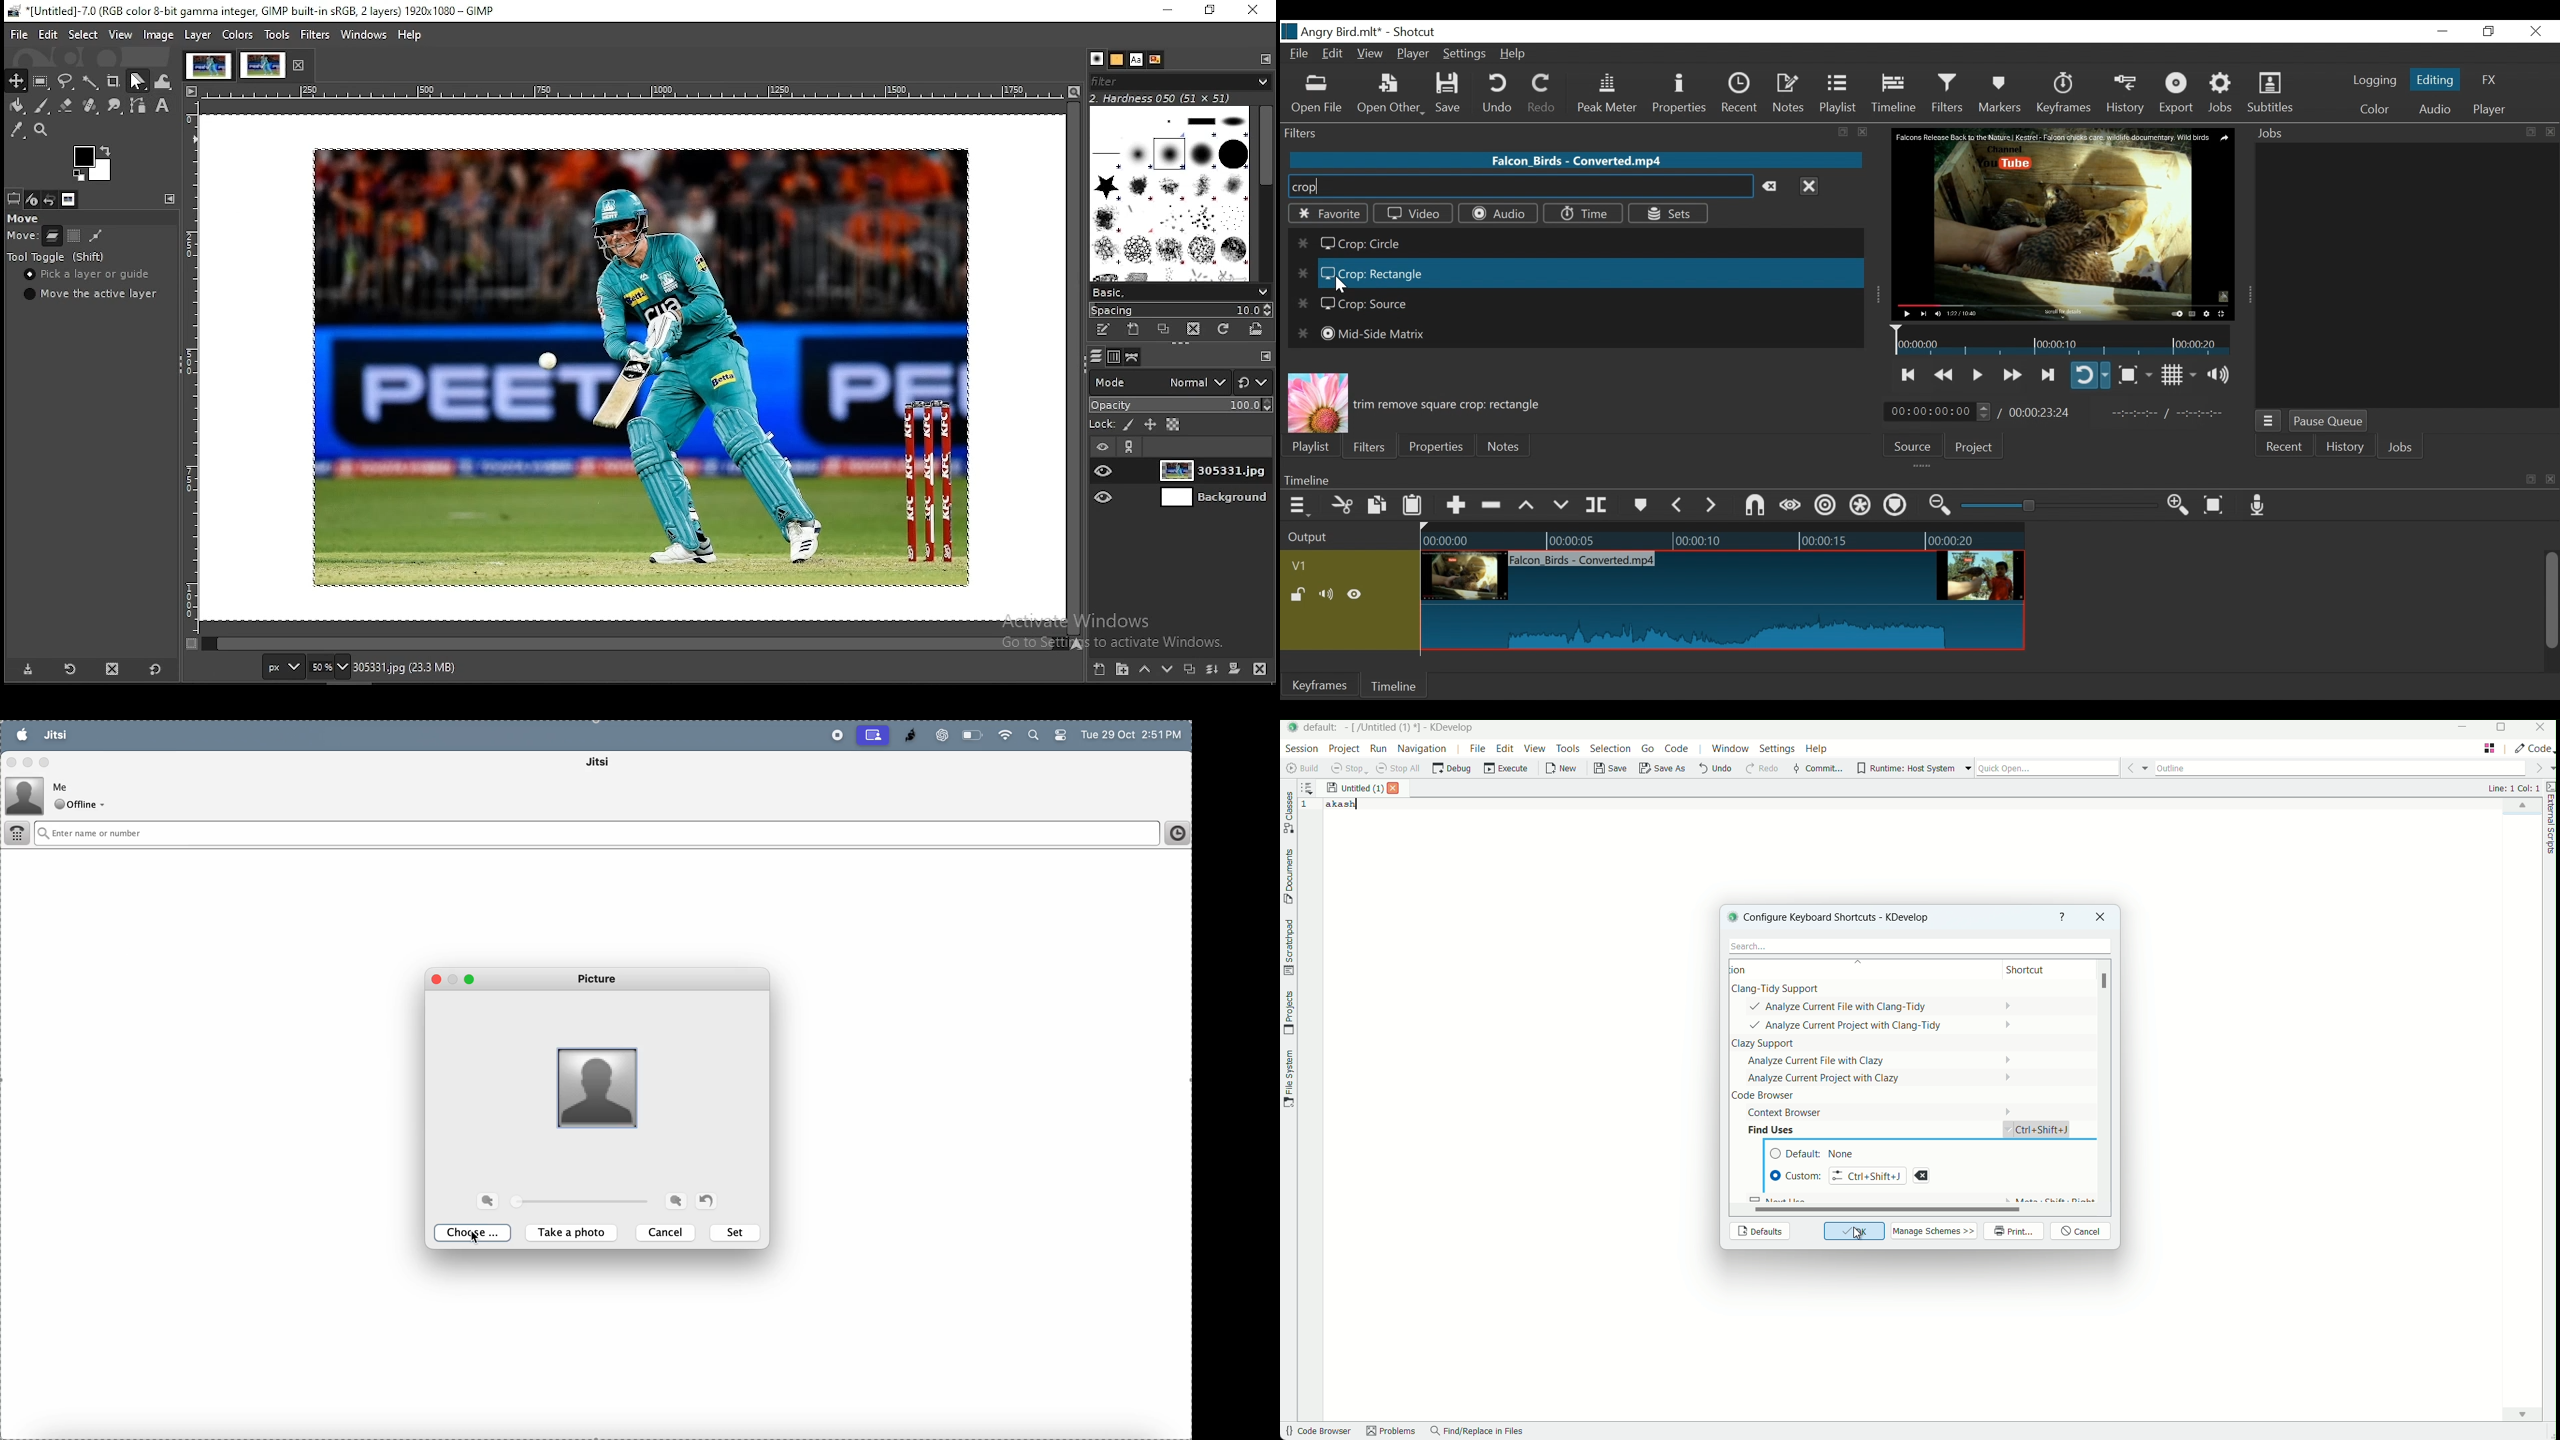 The image size is (2576, 1456). I want to click on mask layer, so click(1234, 669).